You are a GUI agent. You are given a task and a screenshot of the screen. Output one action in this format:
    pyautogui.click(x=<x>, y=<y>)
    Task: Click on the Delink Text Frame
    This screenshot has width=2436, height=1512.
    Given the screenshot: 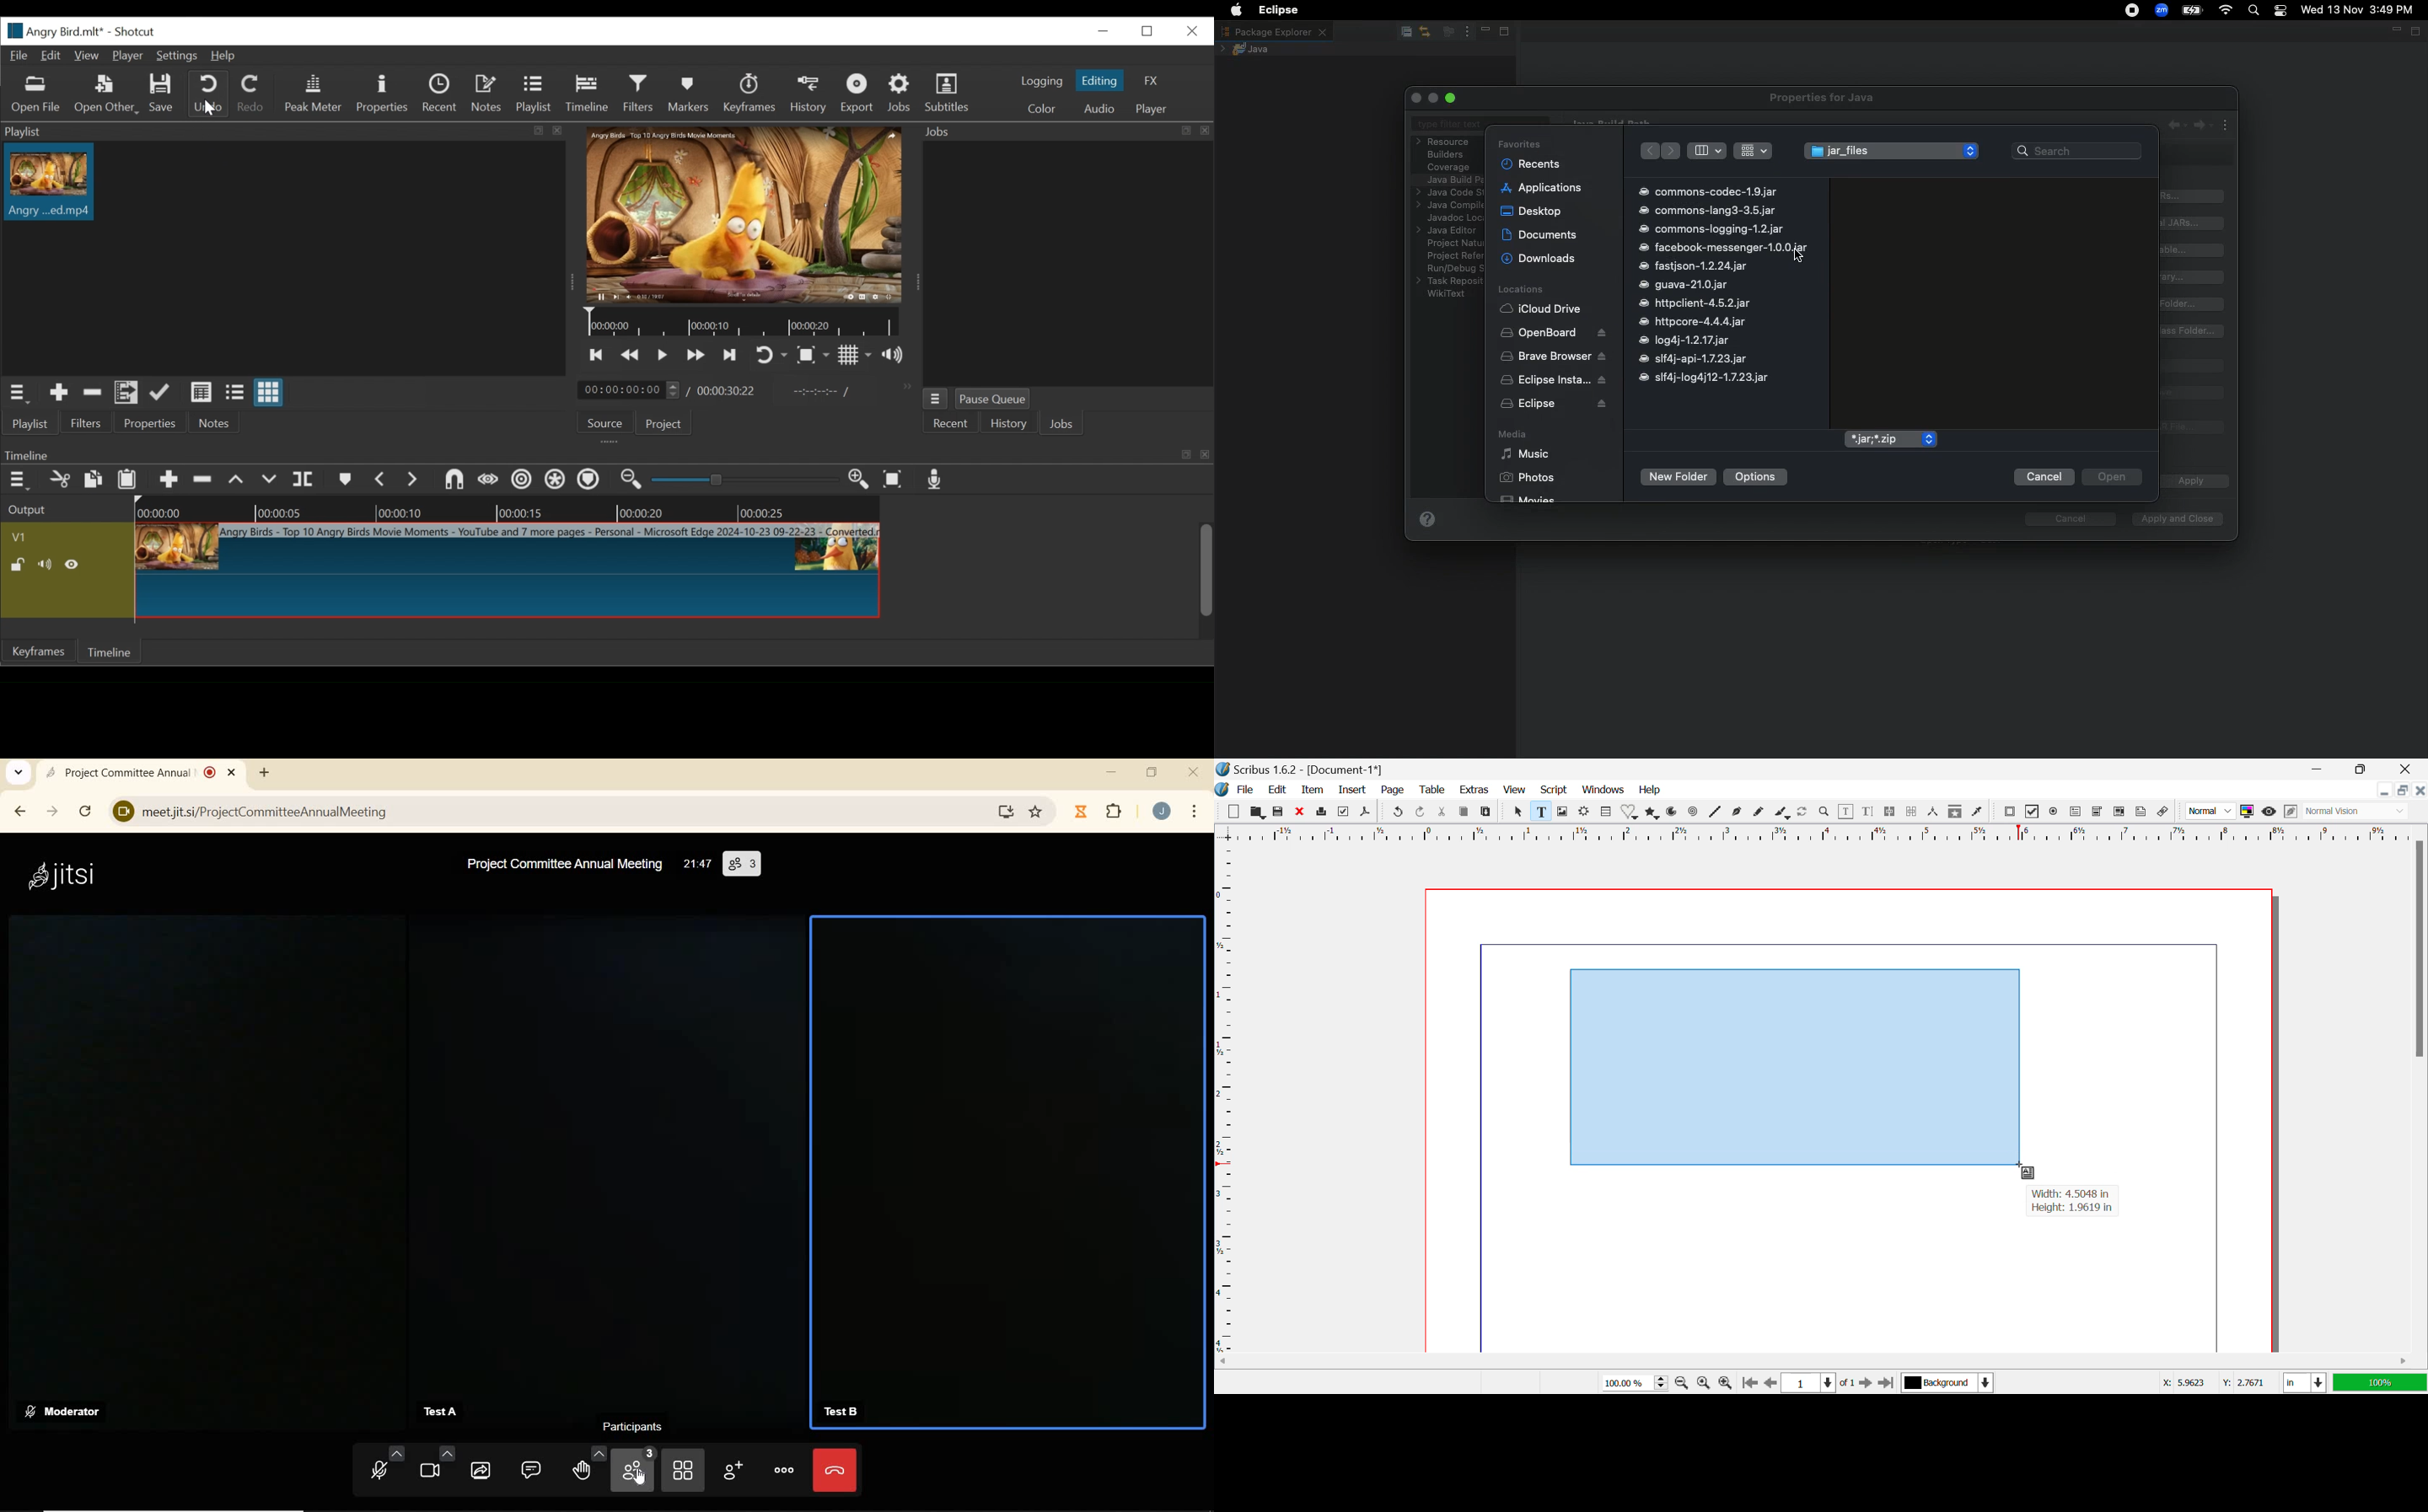 What is the action you would take?
    pyautogui.click(x=1911, y=813)
    